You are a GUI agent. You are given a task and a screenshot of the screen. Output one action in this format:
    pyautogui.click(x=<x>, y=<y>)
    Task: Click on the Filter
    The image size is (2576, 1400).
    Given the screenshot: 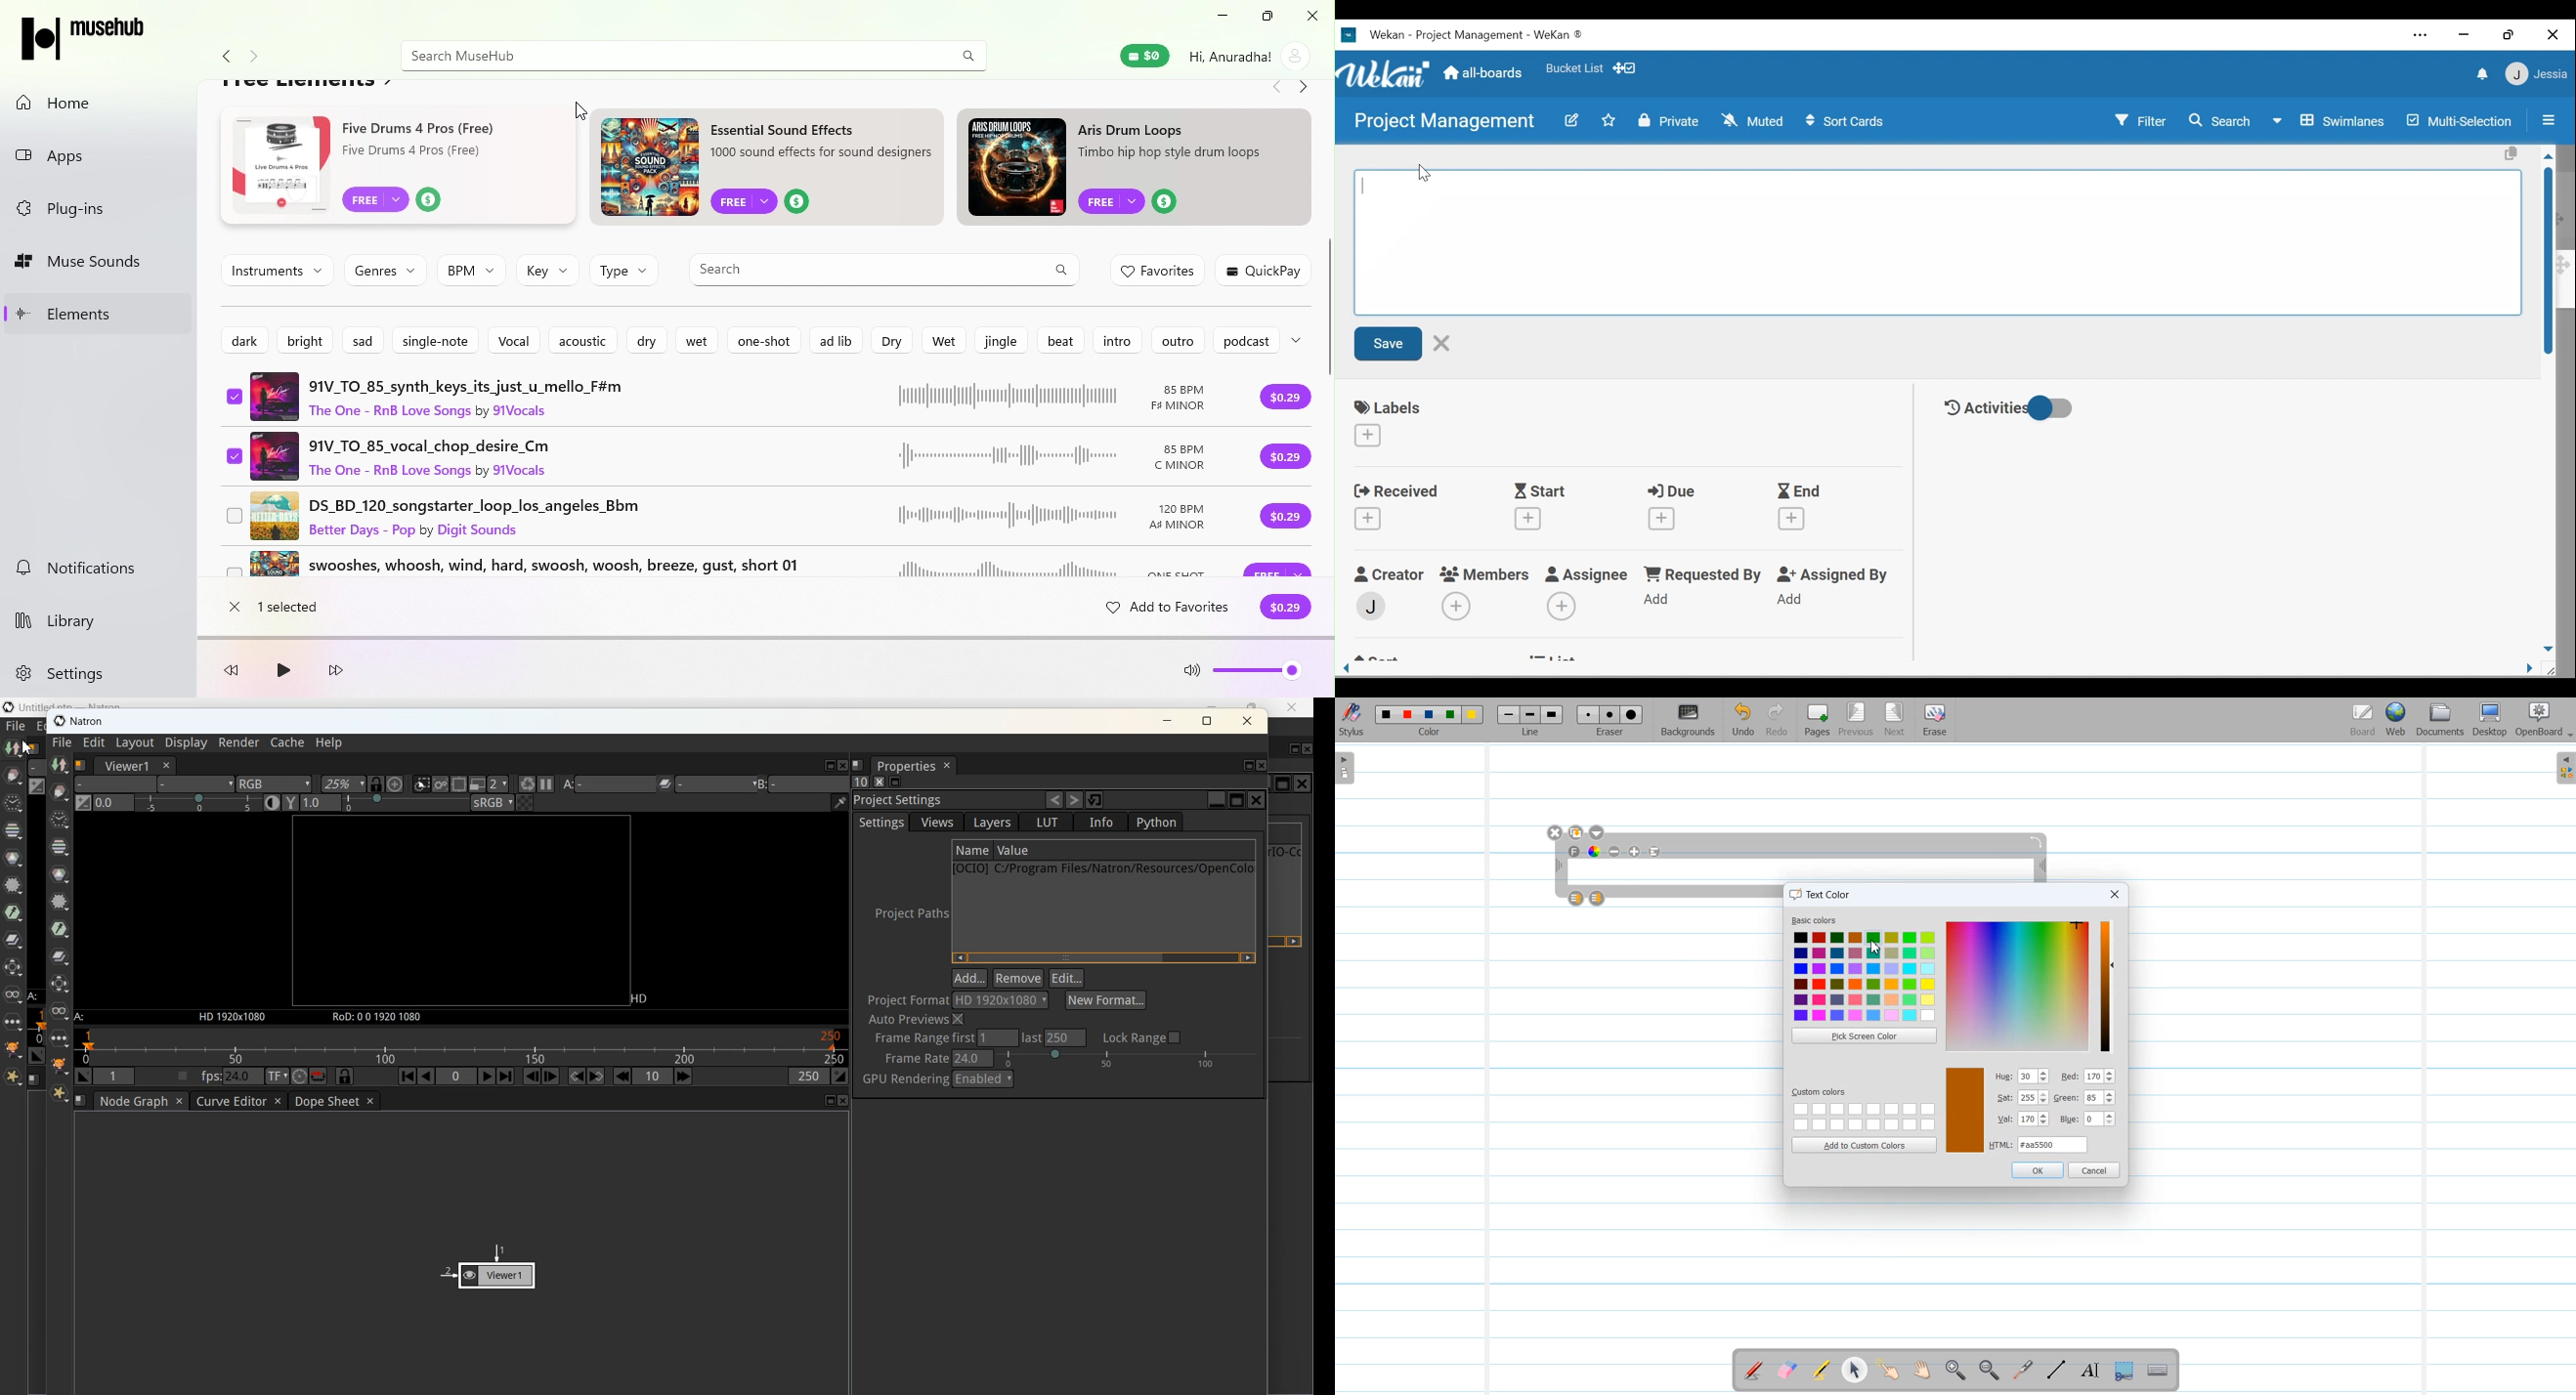 What is the action you would take?
    pyautogui.click(x=2140, y=121)
    